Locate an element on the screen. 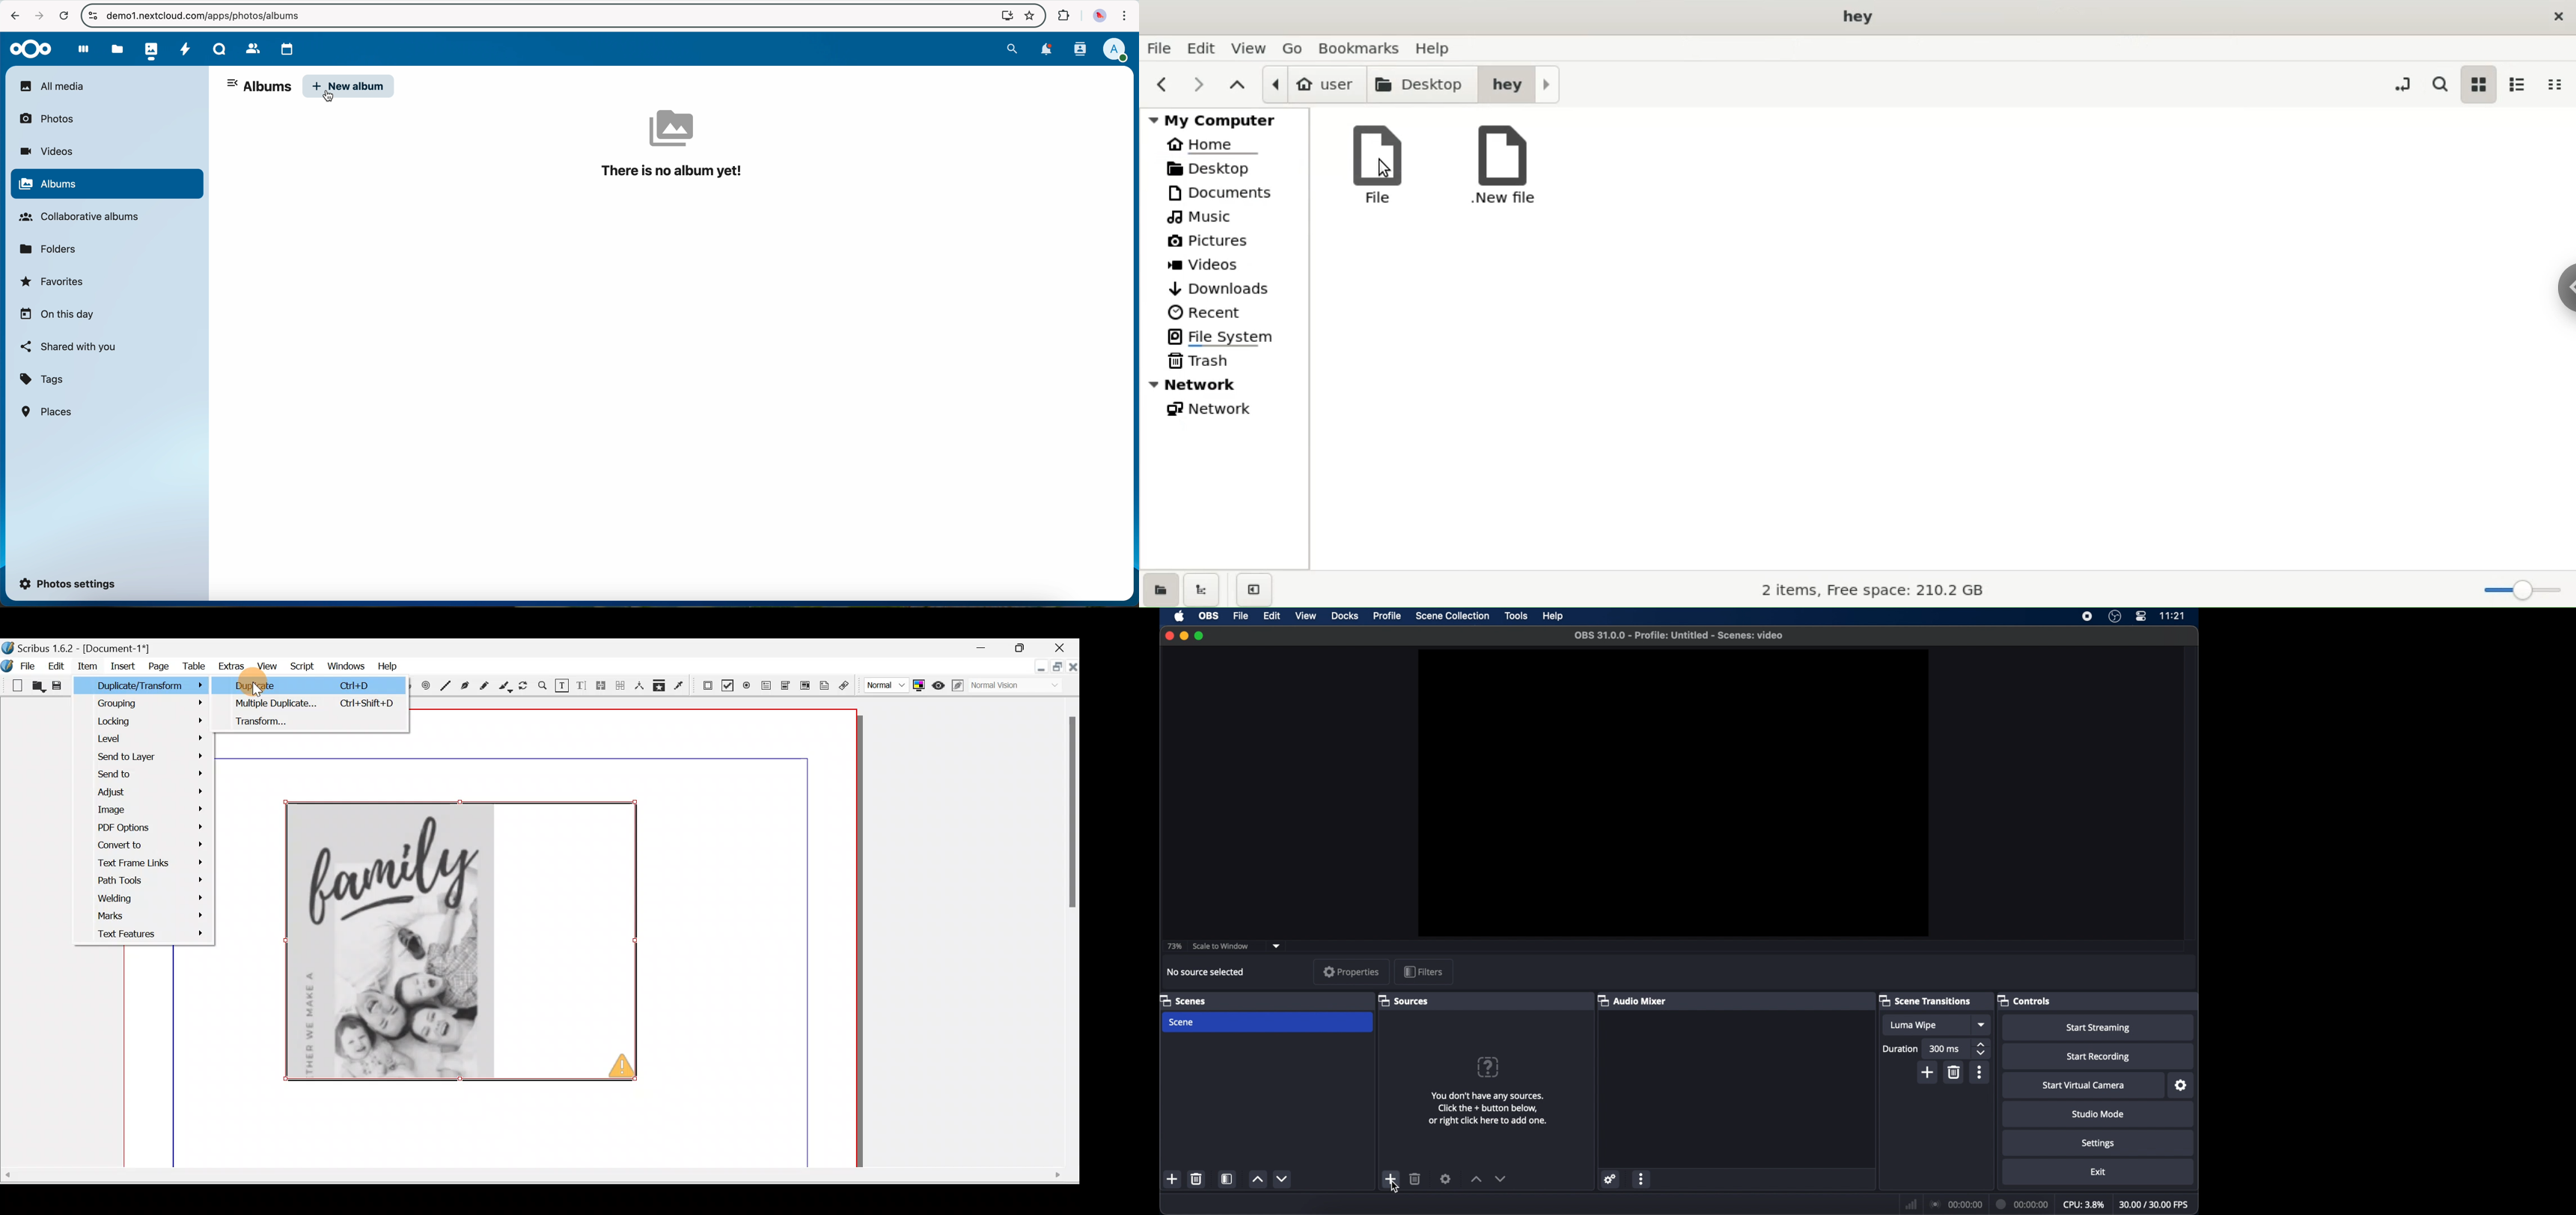 The height and width of the screenshot is (1232, 2576). 73% is located at coordinates (1174, 946).